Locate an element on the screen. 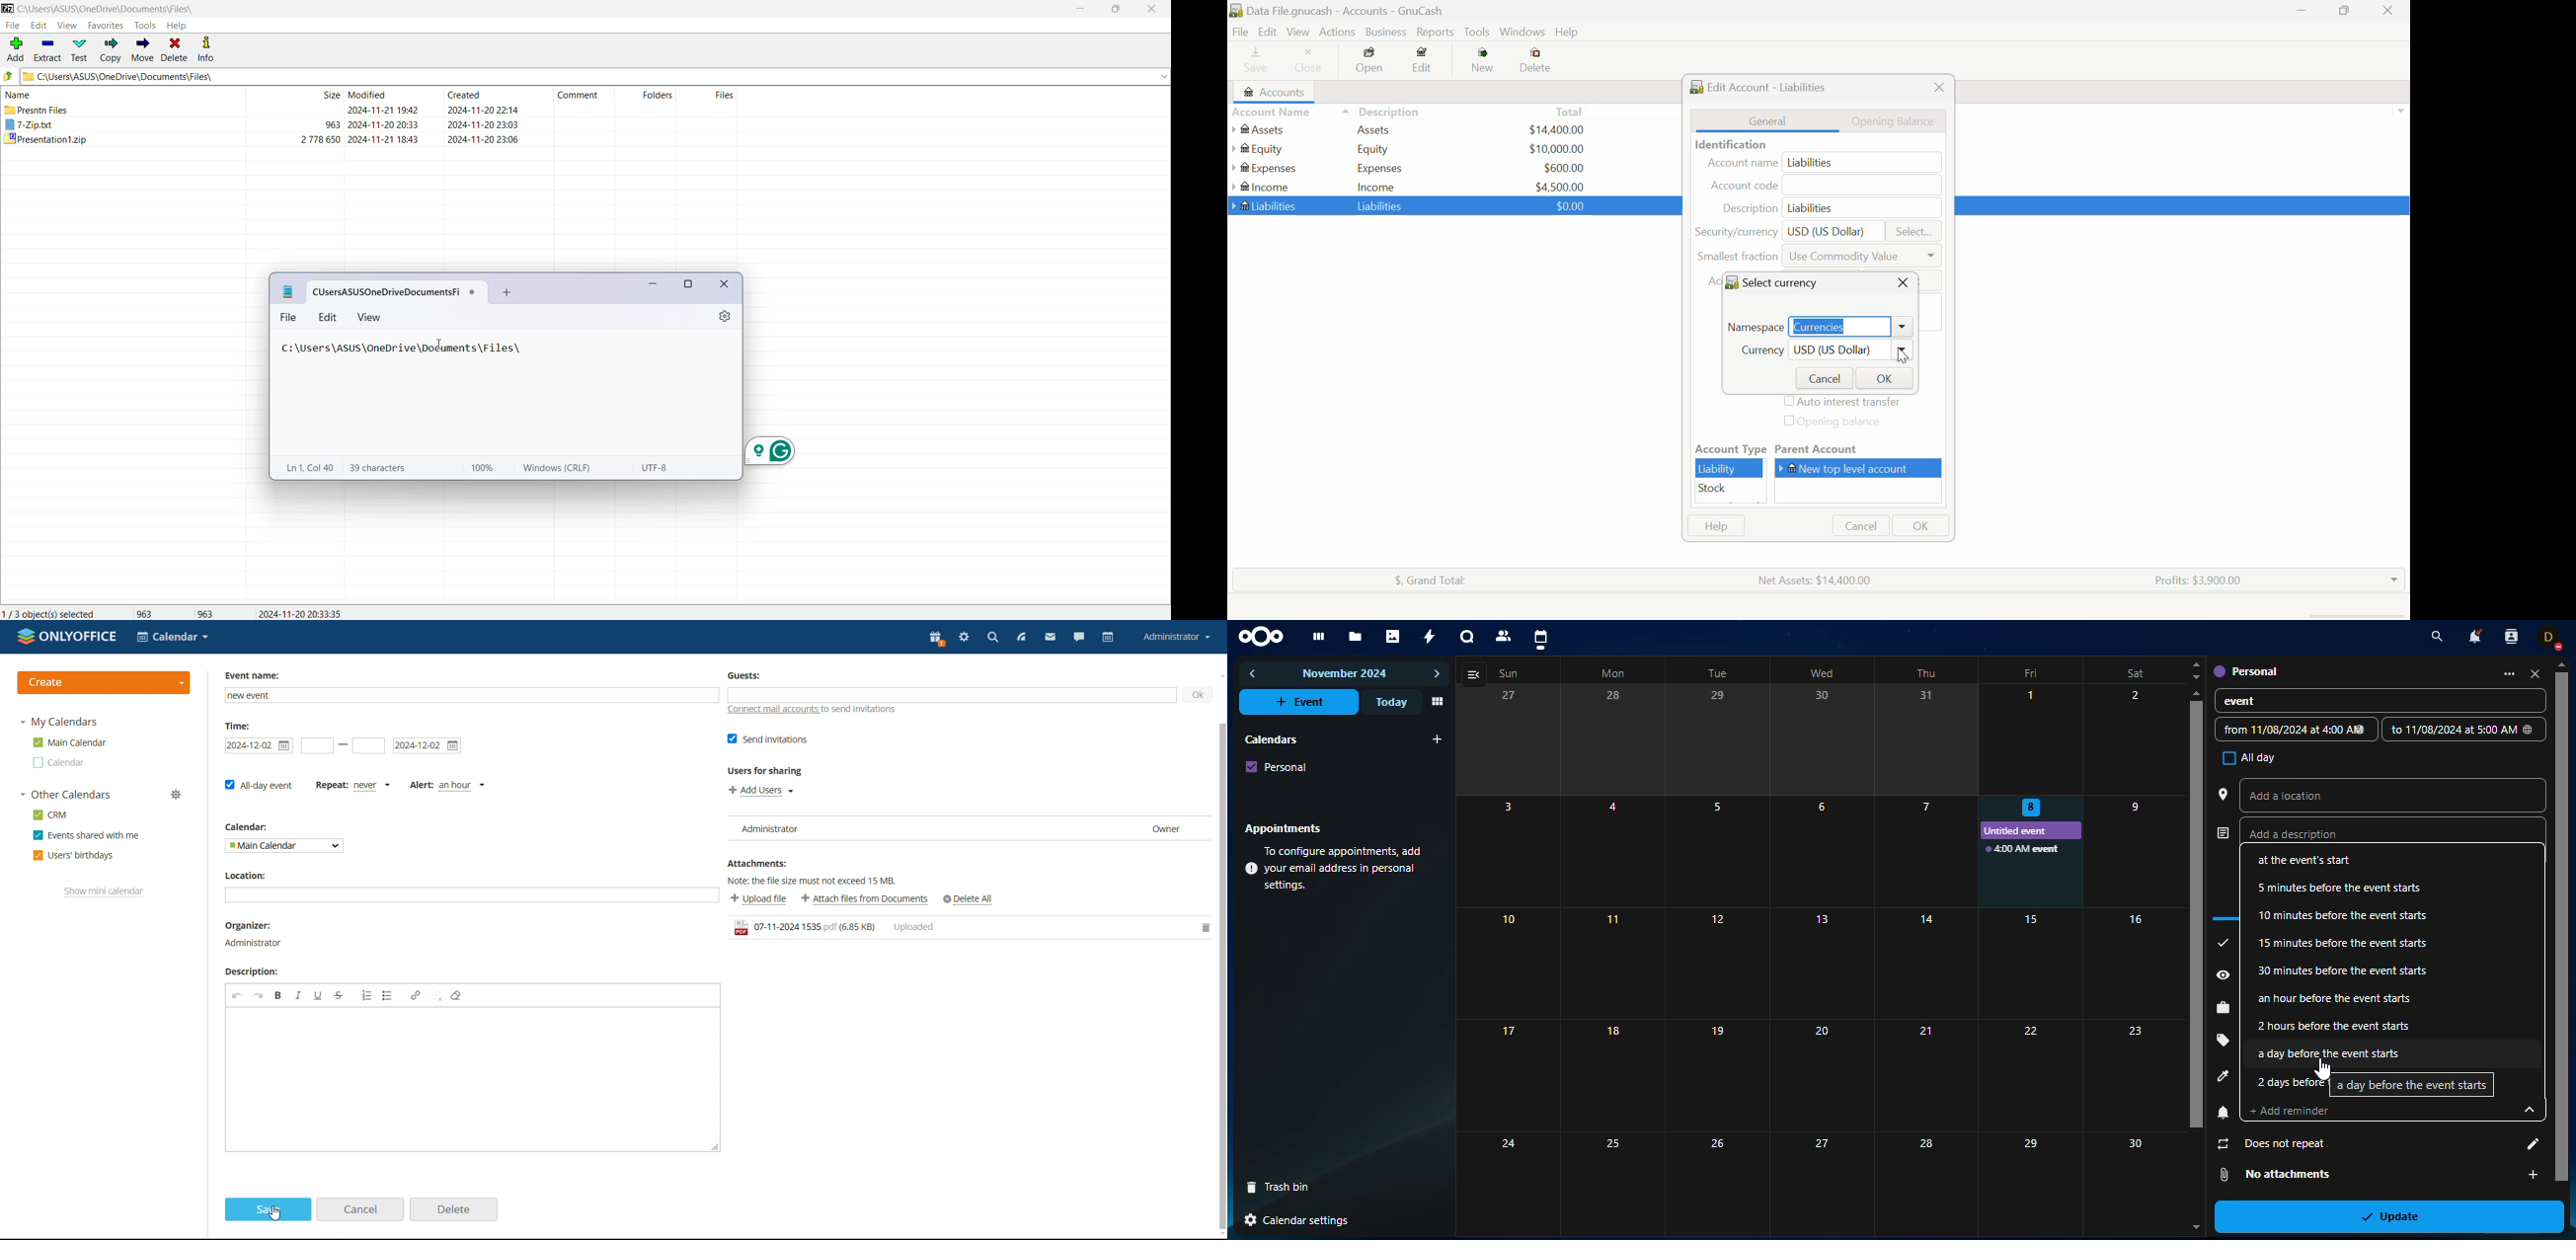  3 is located at coordinates (1509, 852).